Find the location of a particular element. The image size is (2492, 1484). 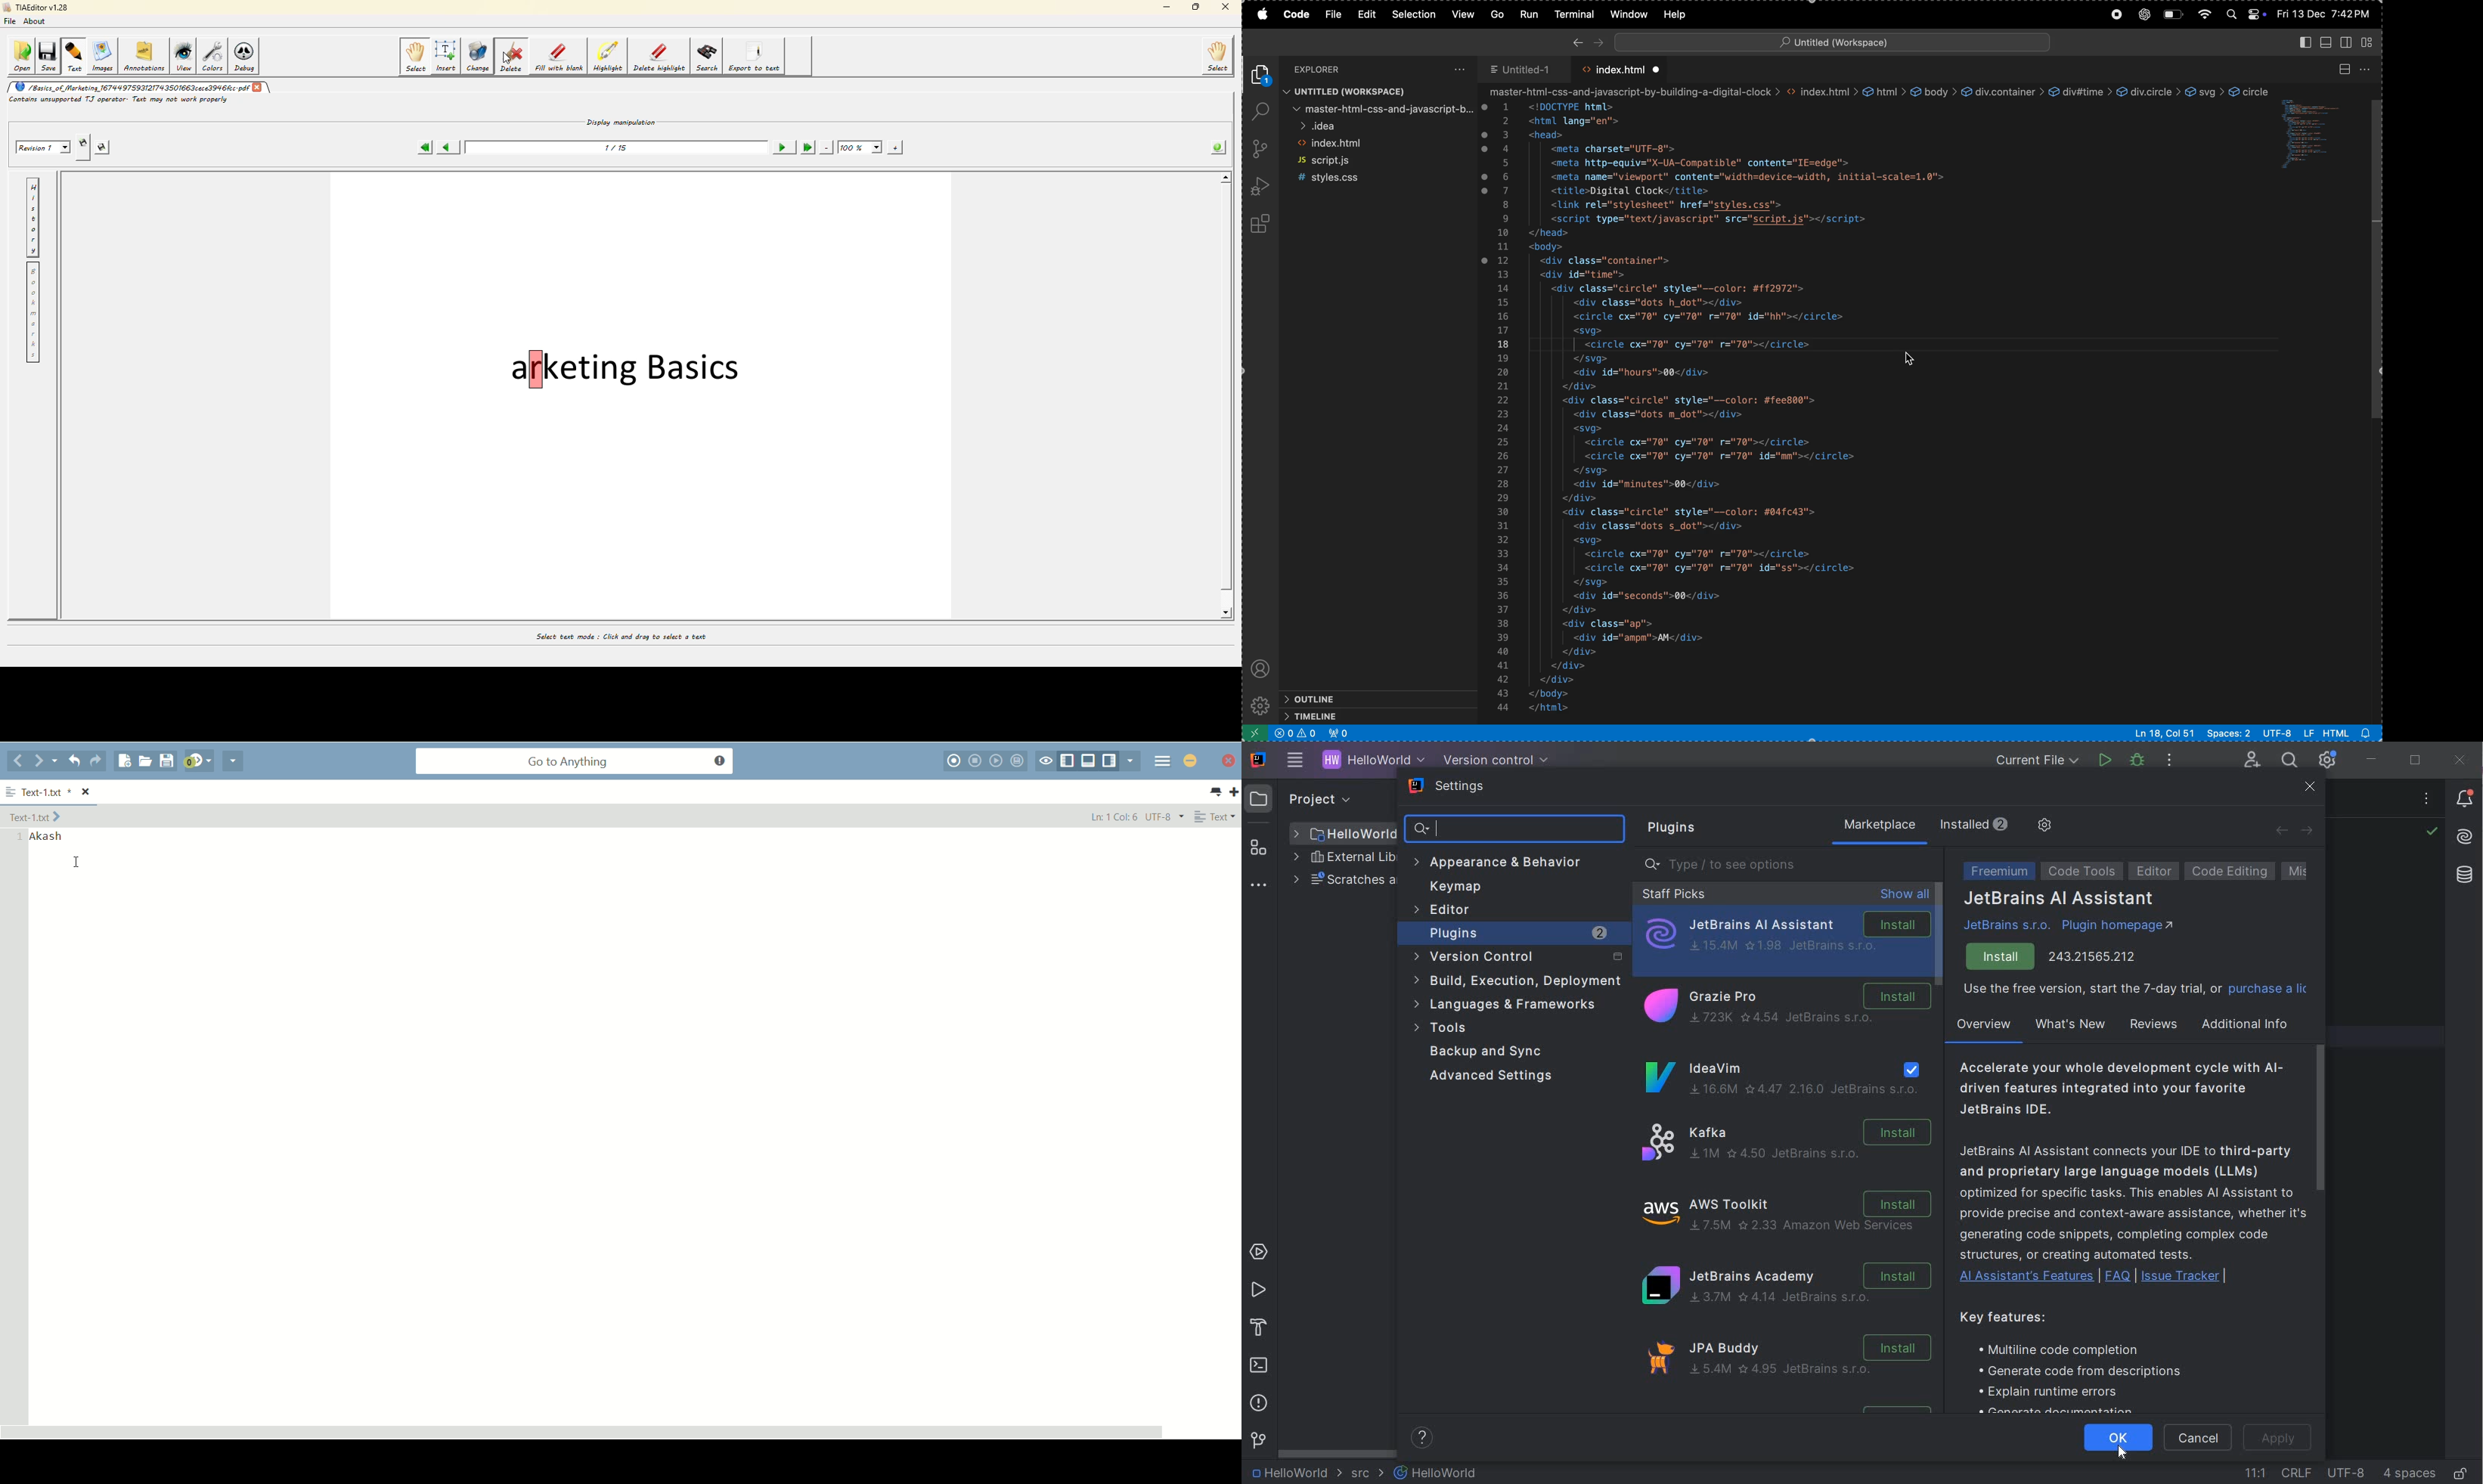

MANAGE REPOSITORIES is located at coordinates (2043, 826).